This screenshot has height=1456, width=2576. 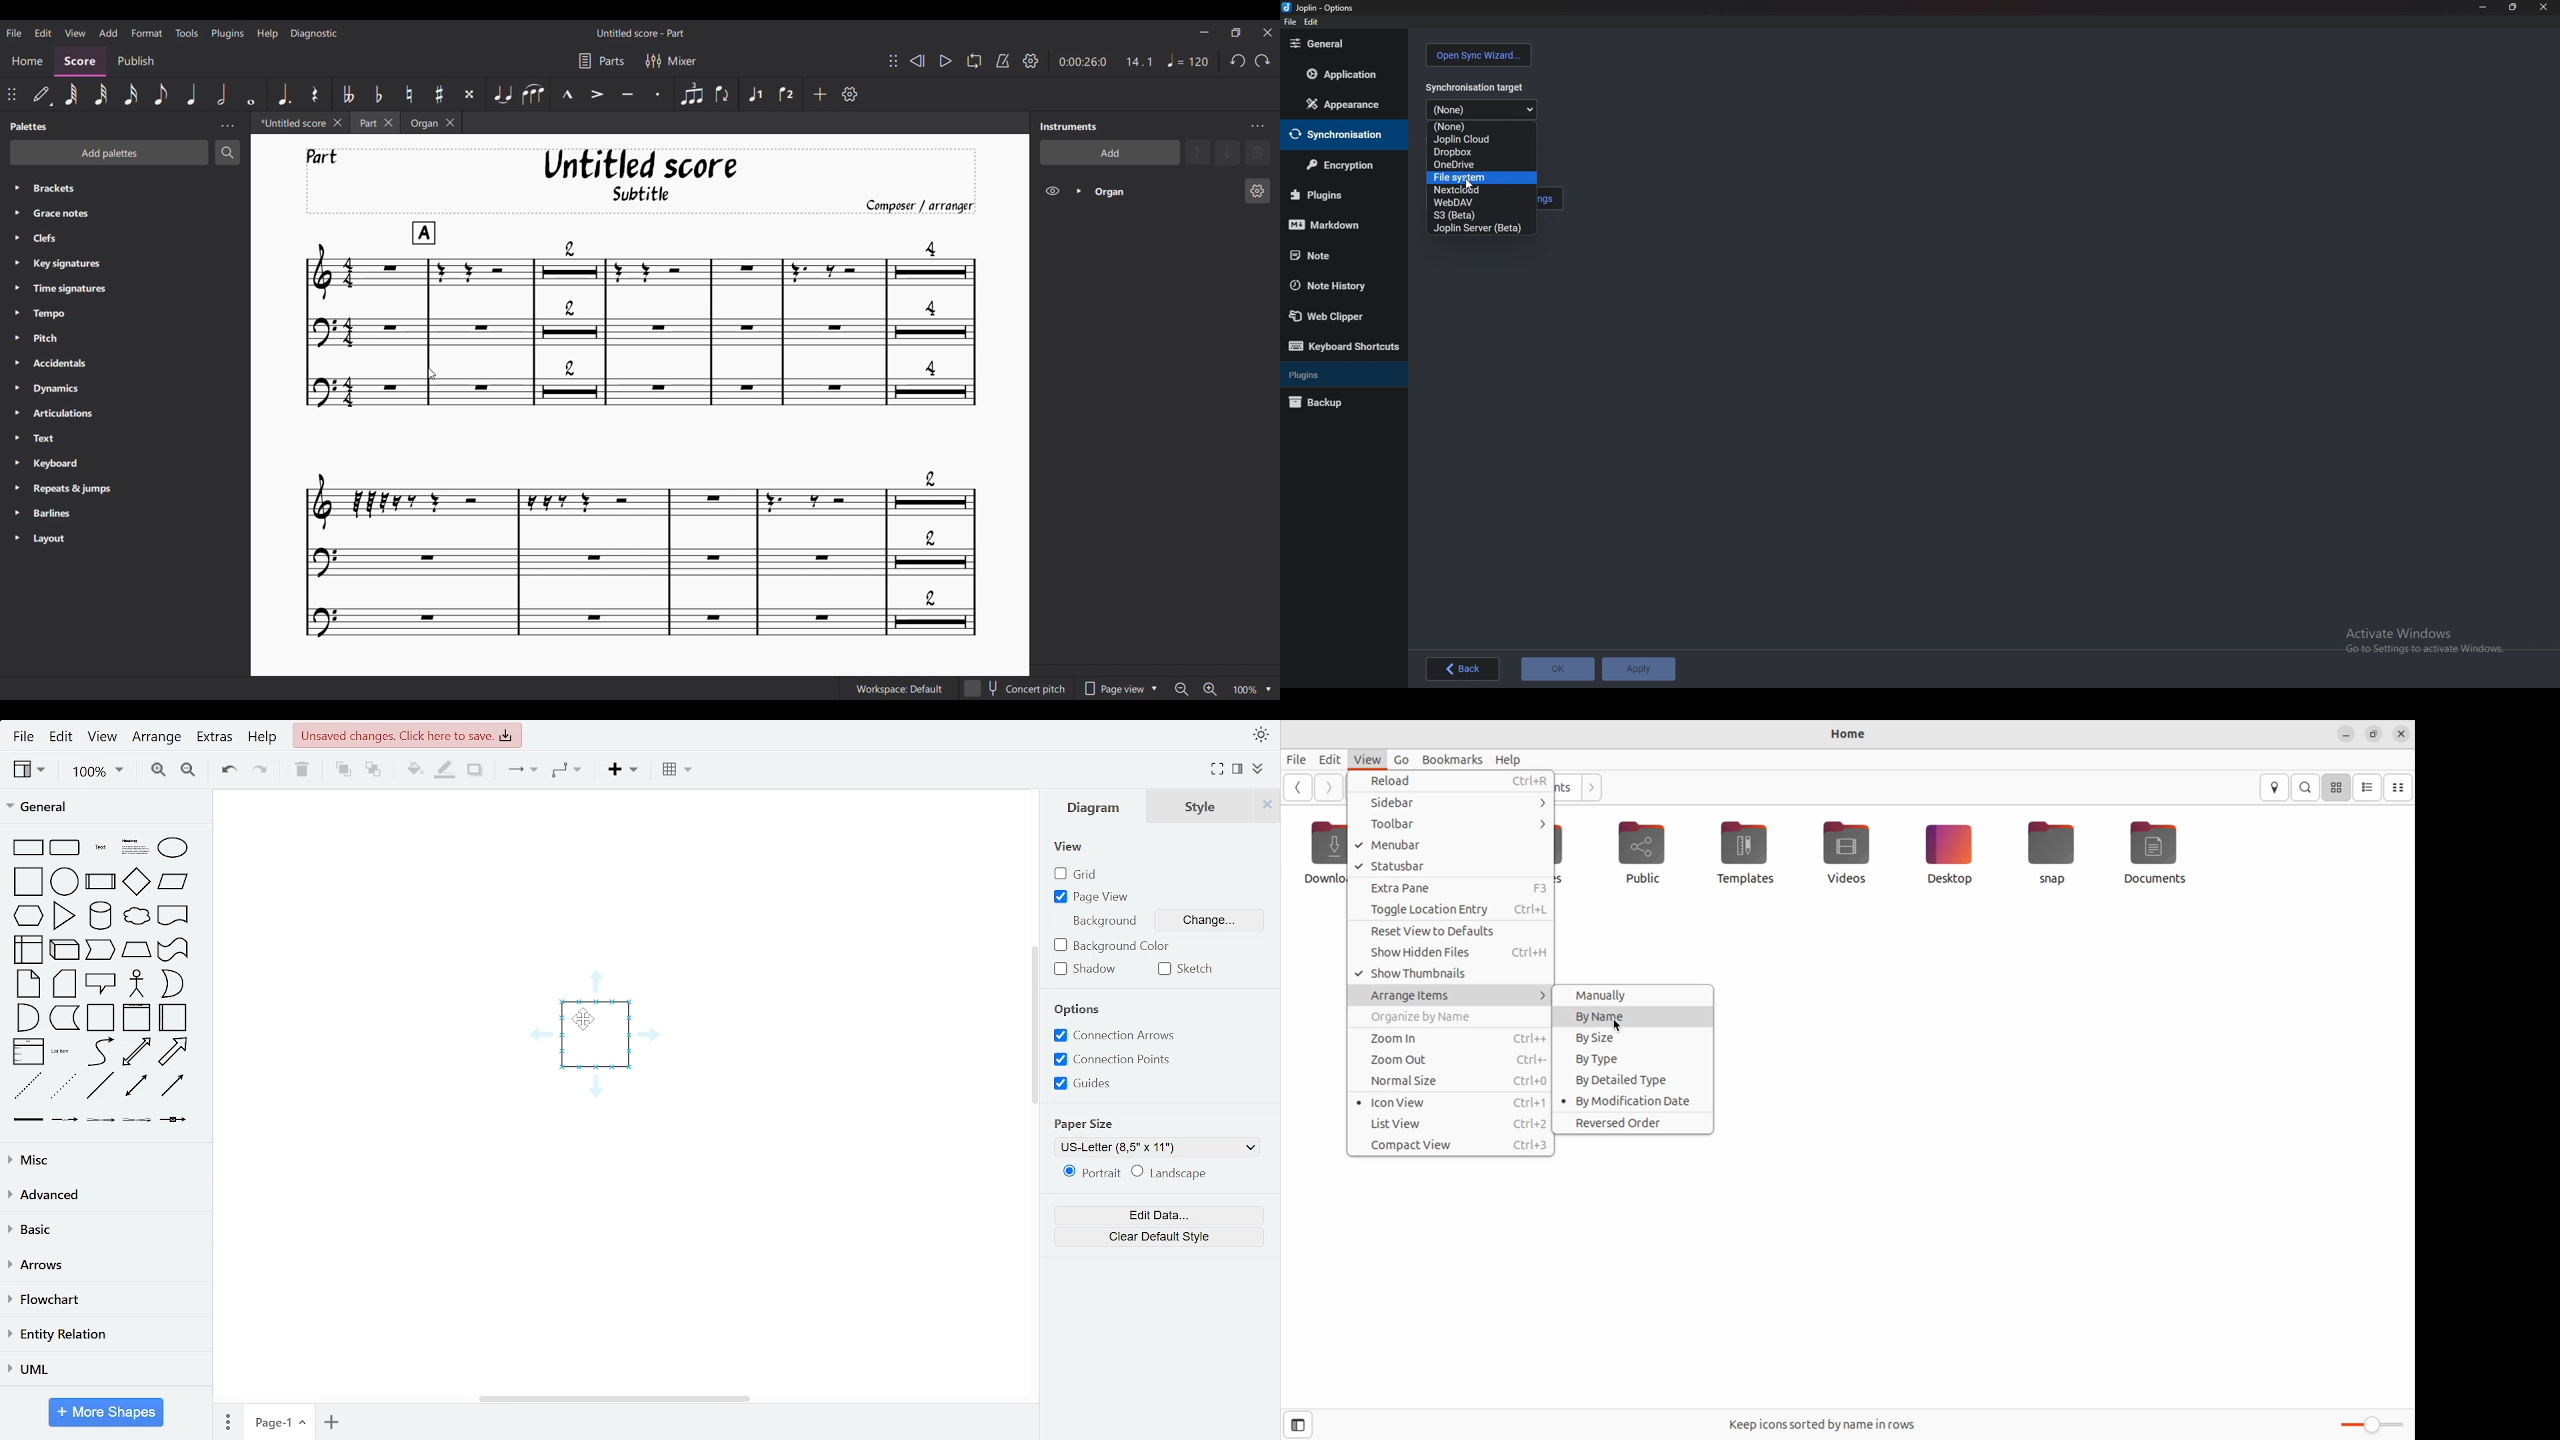 I want to click on general shapes, so click(x=171, y=915).